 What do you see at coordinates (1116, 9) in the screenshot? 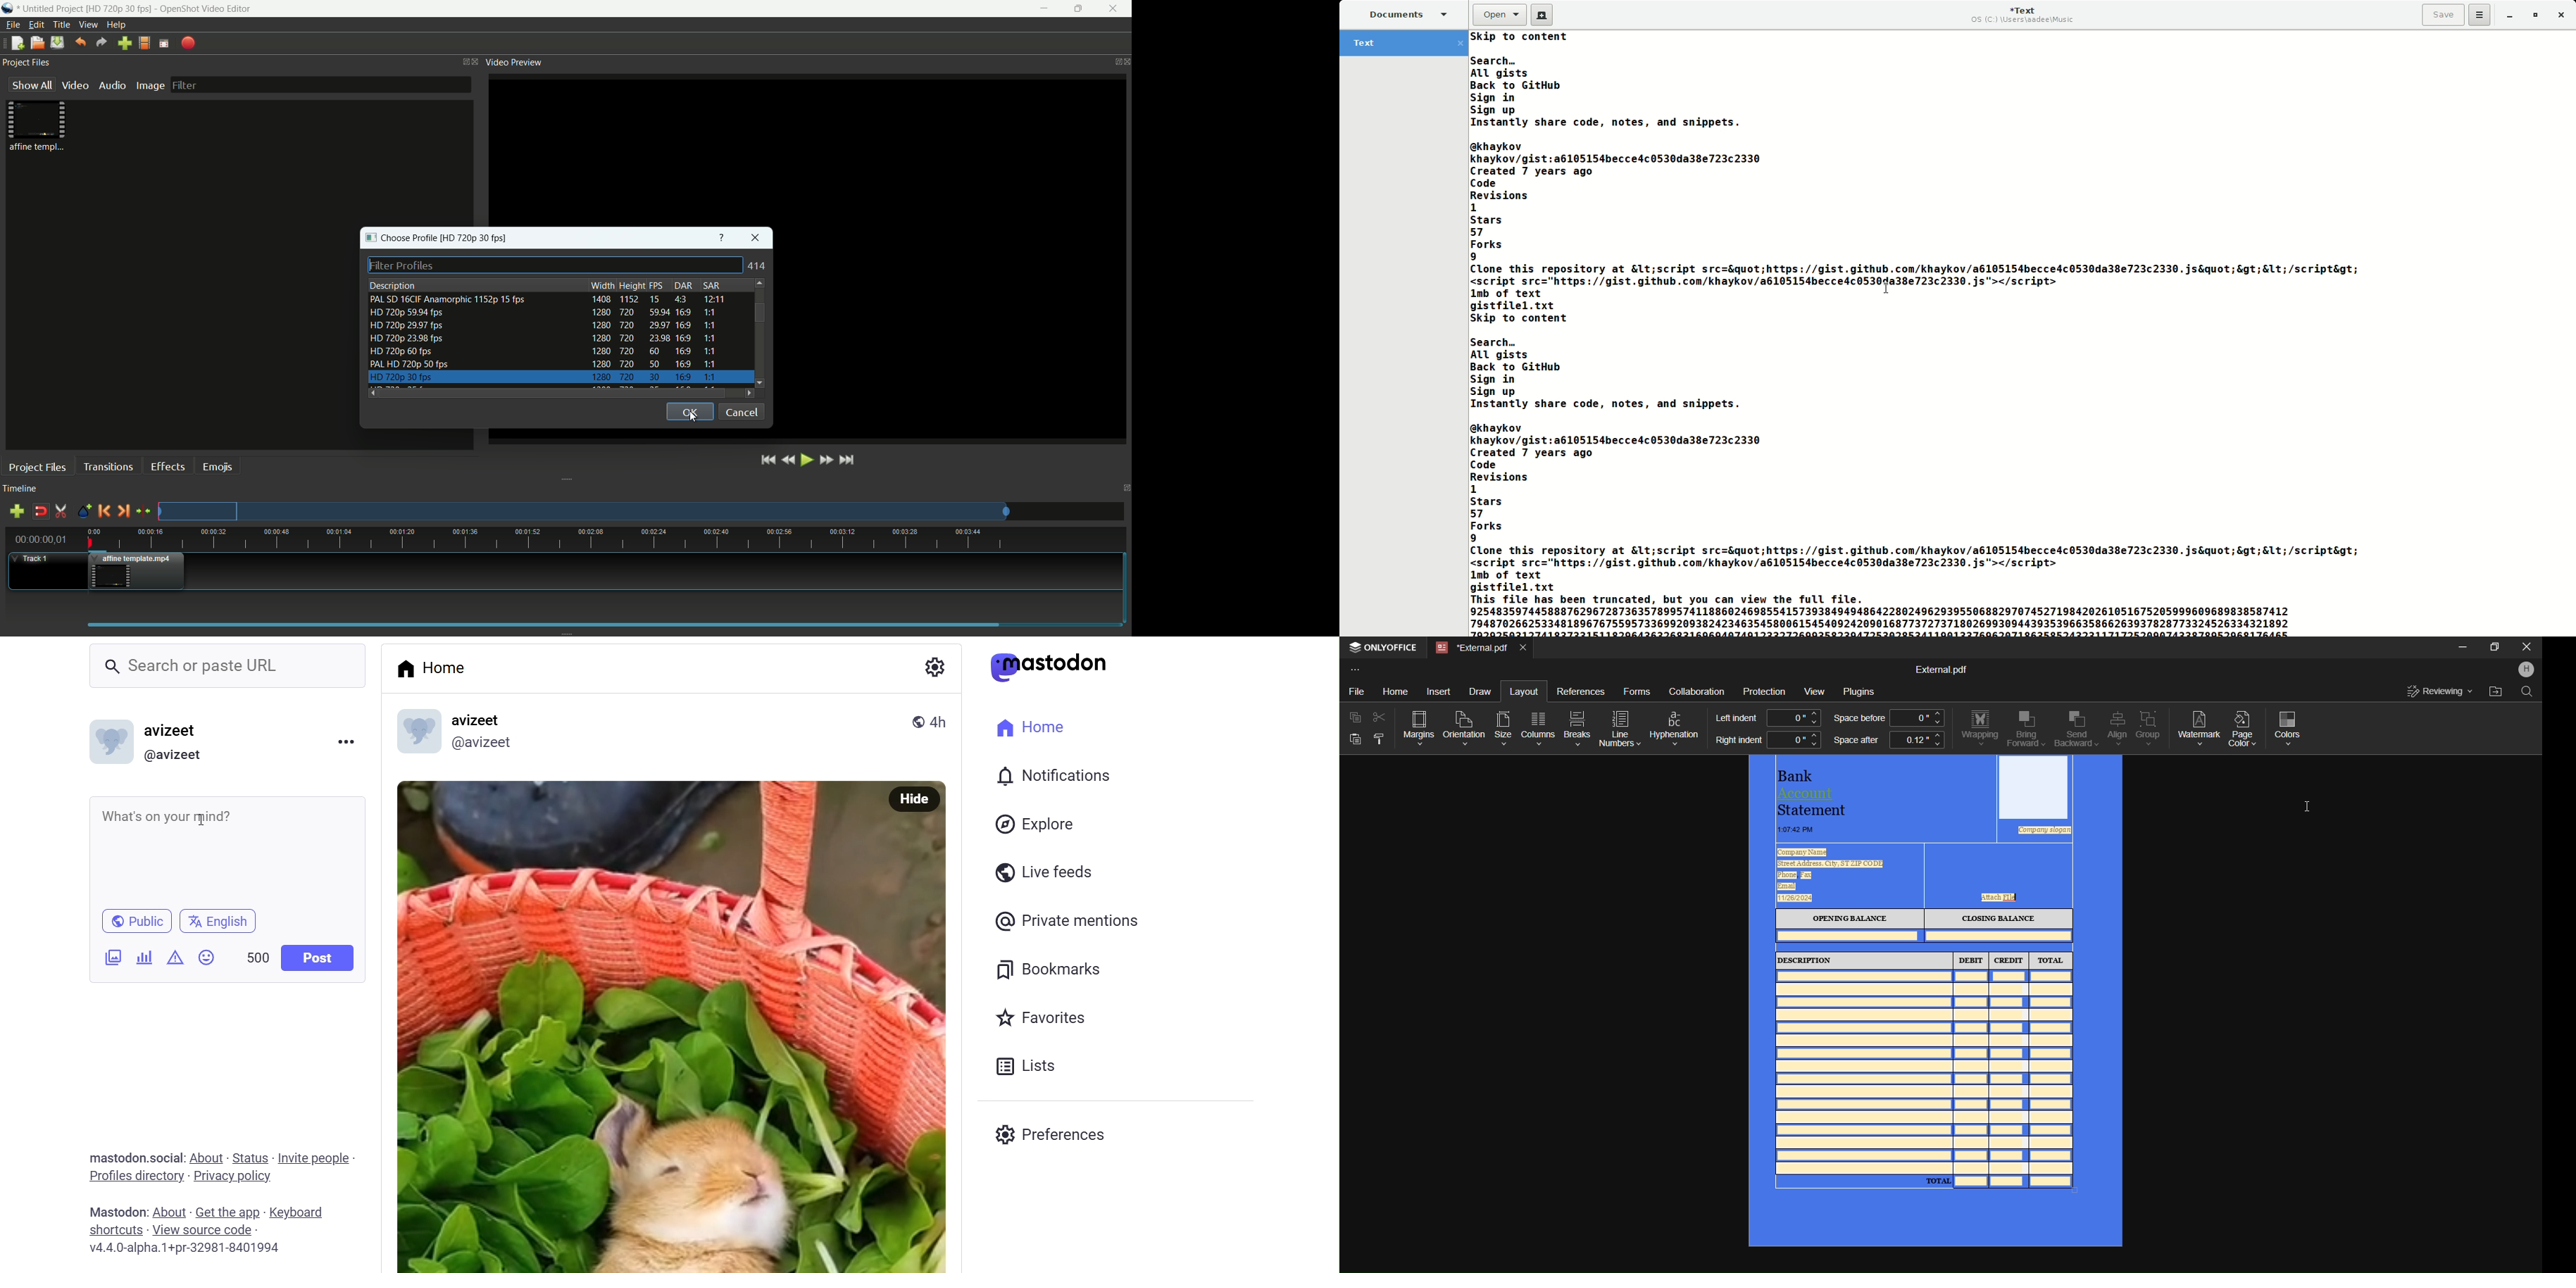
I see `close app` at bounding box center [1116, 9].